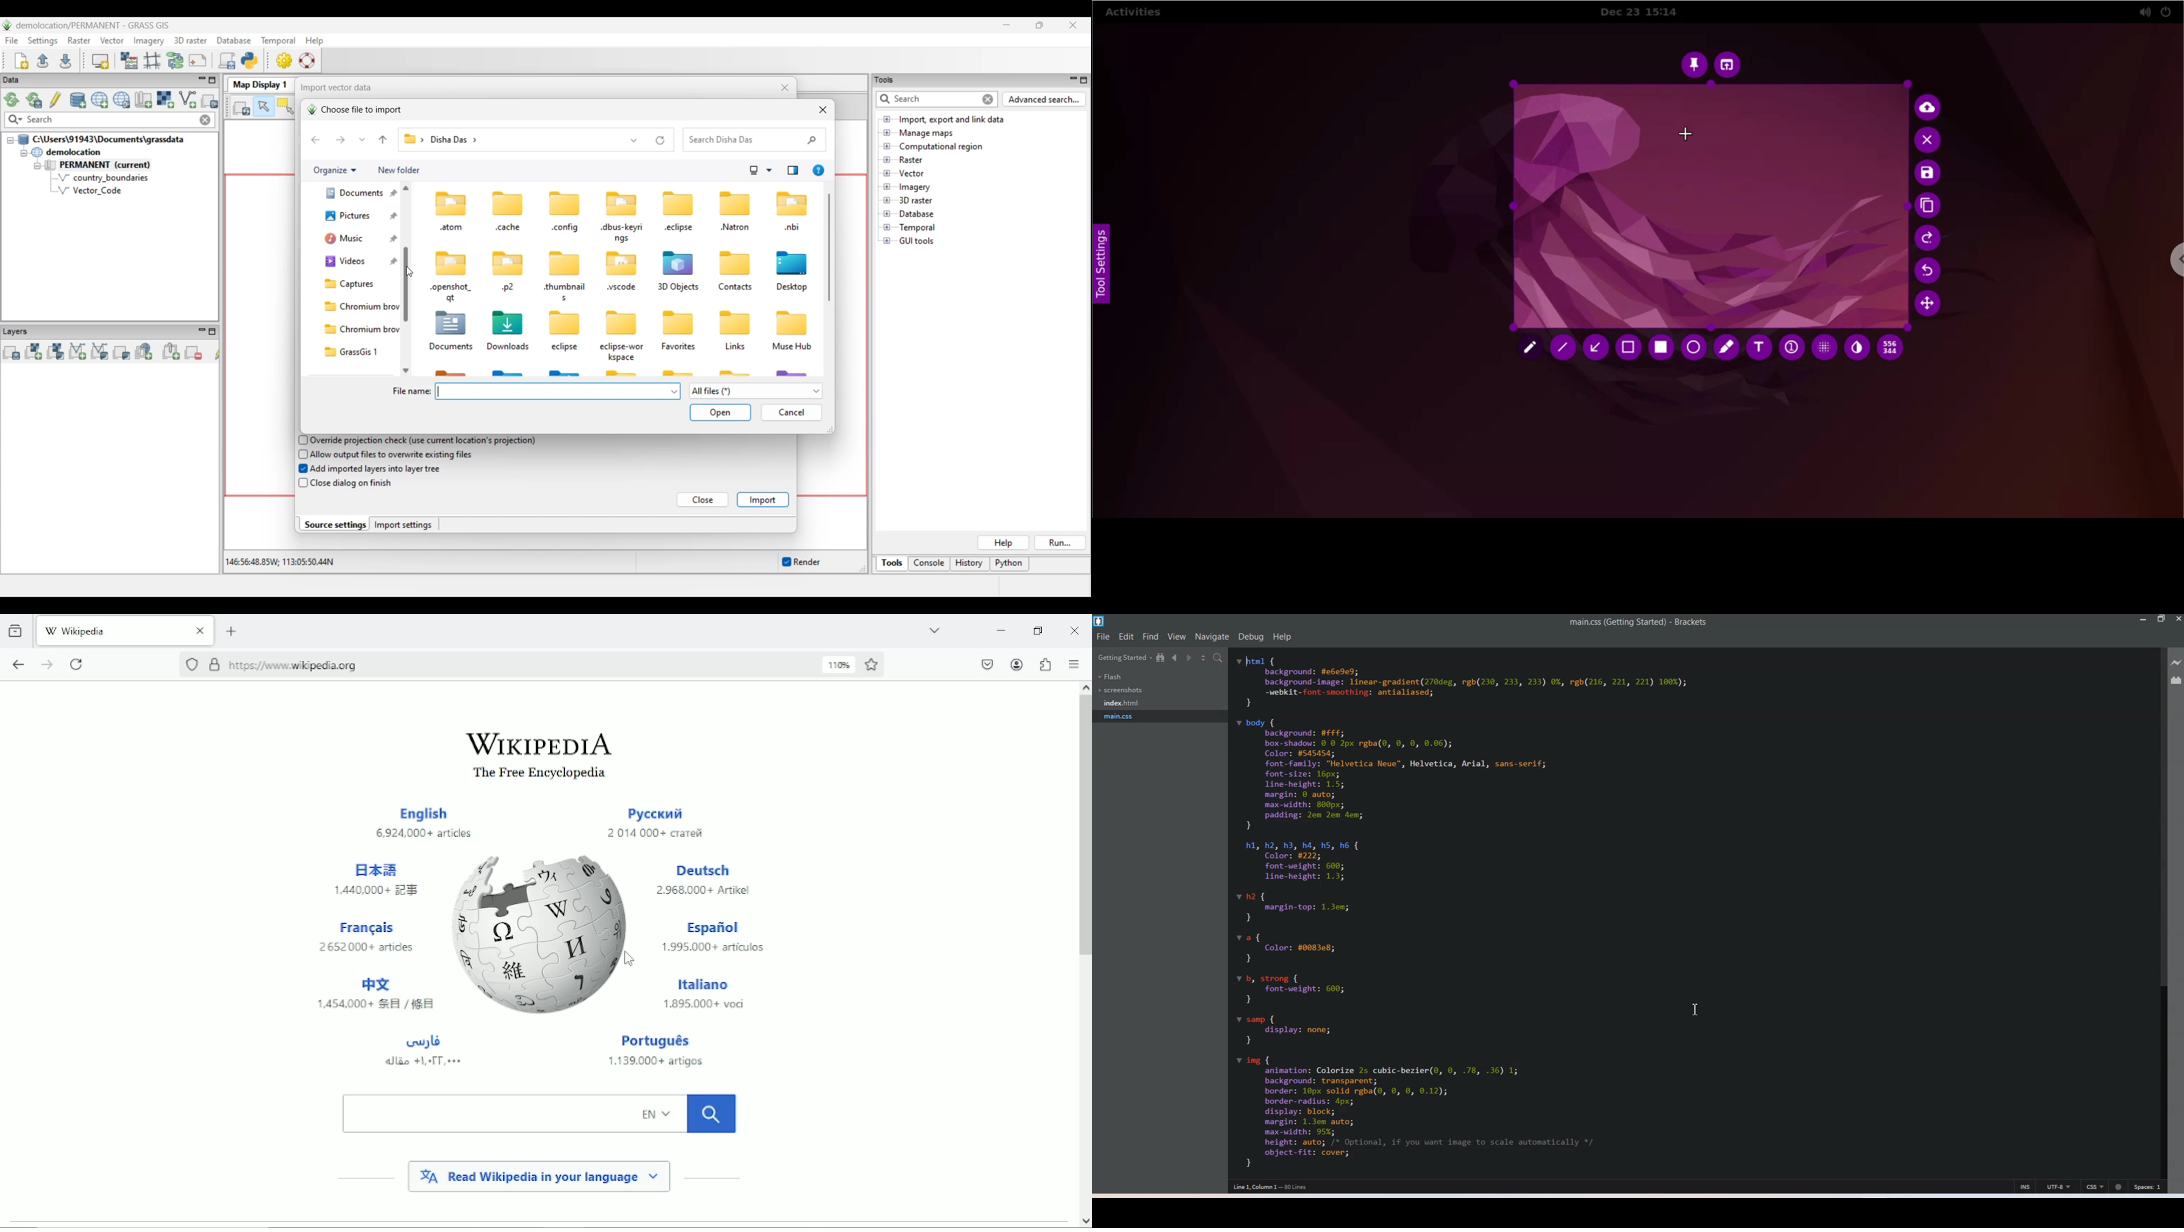  I want to click on auto increment, so click(1791, 348).